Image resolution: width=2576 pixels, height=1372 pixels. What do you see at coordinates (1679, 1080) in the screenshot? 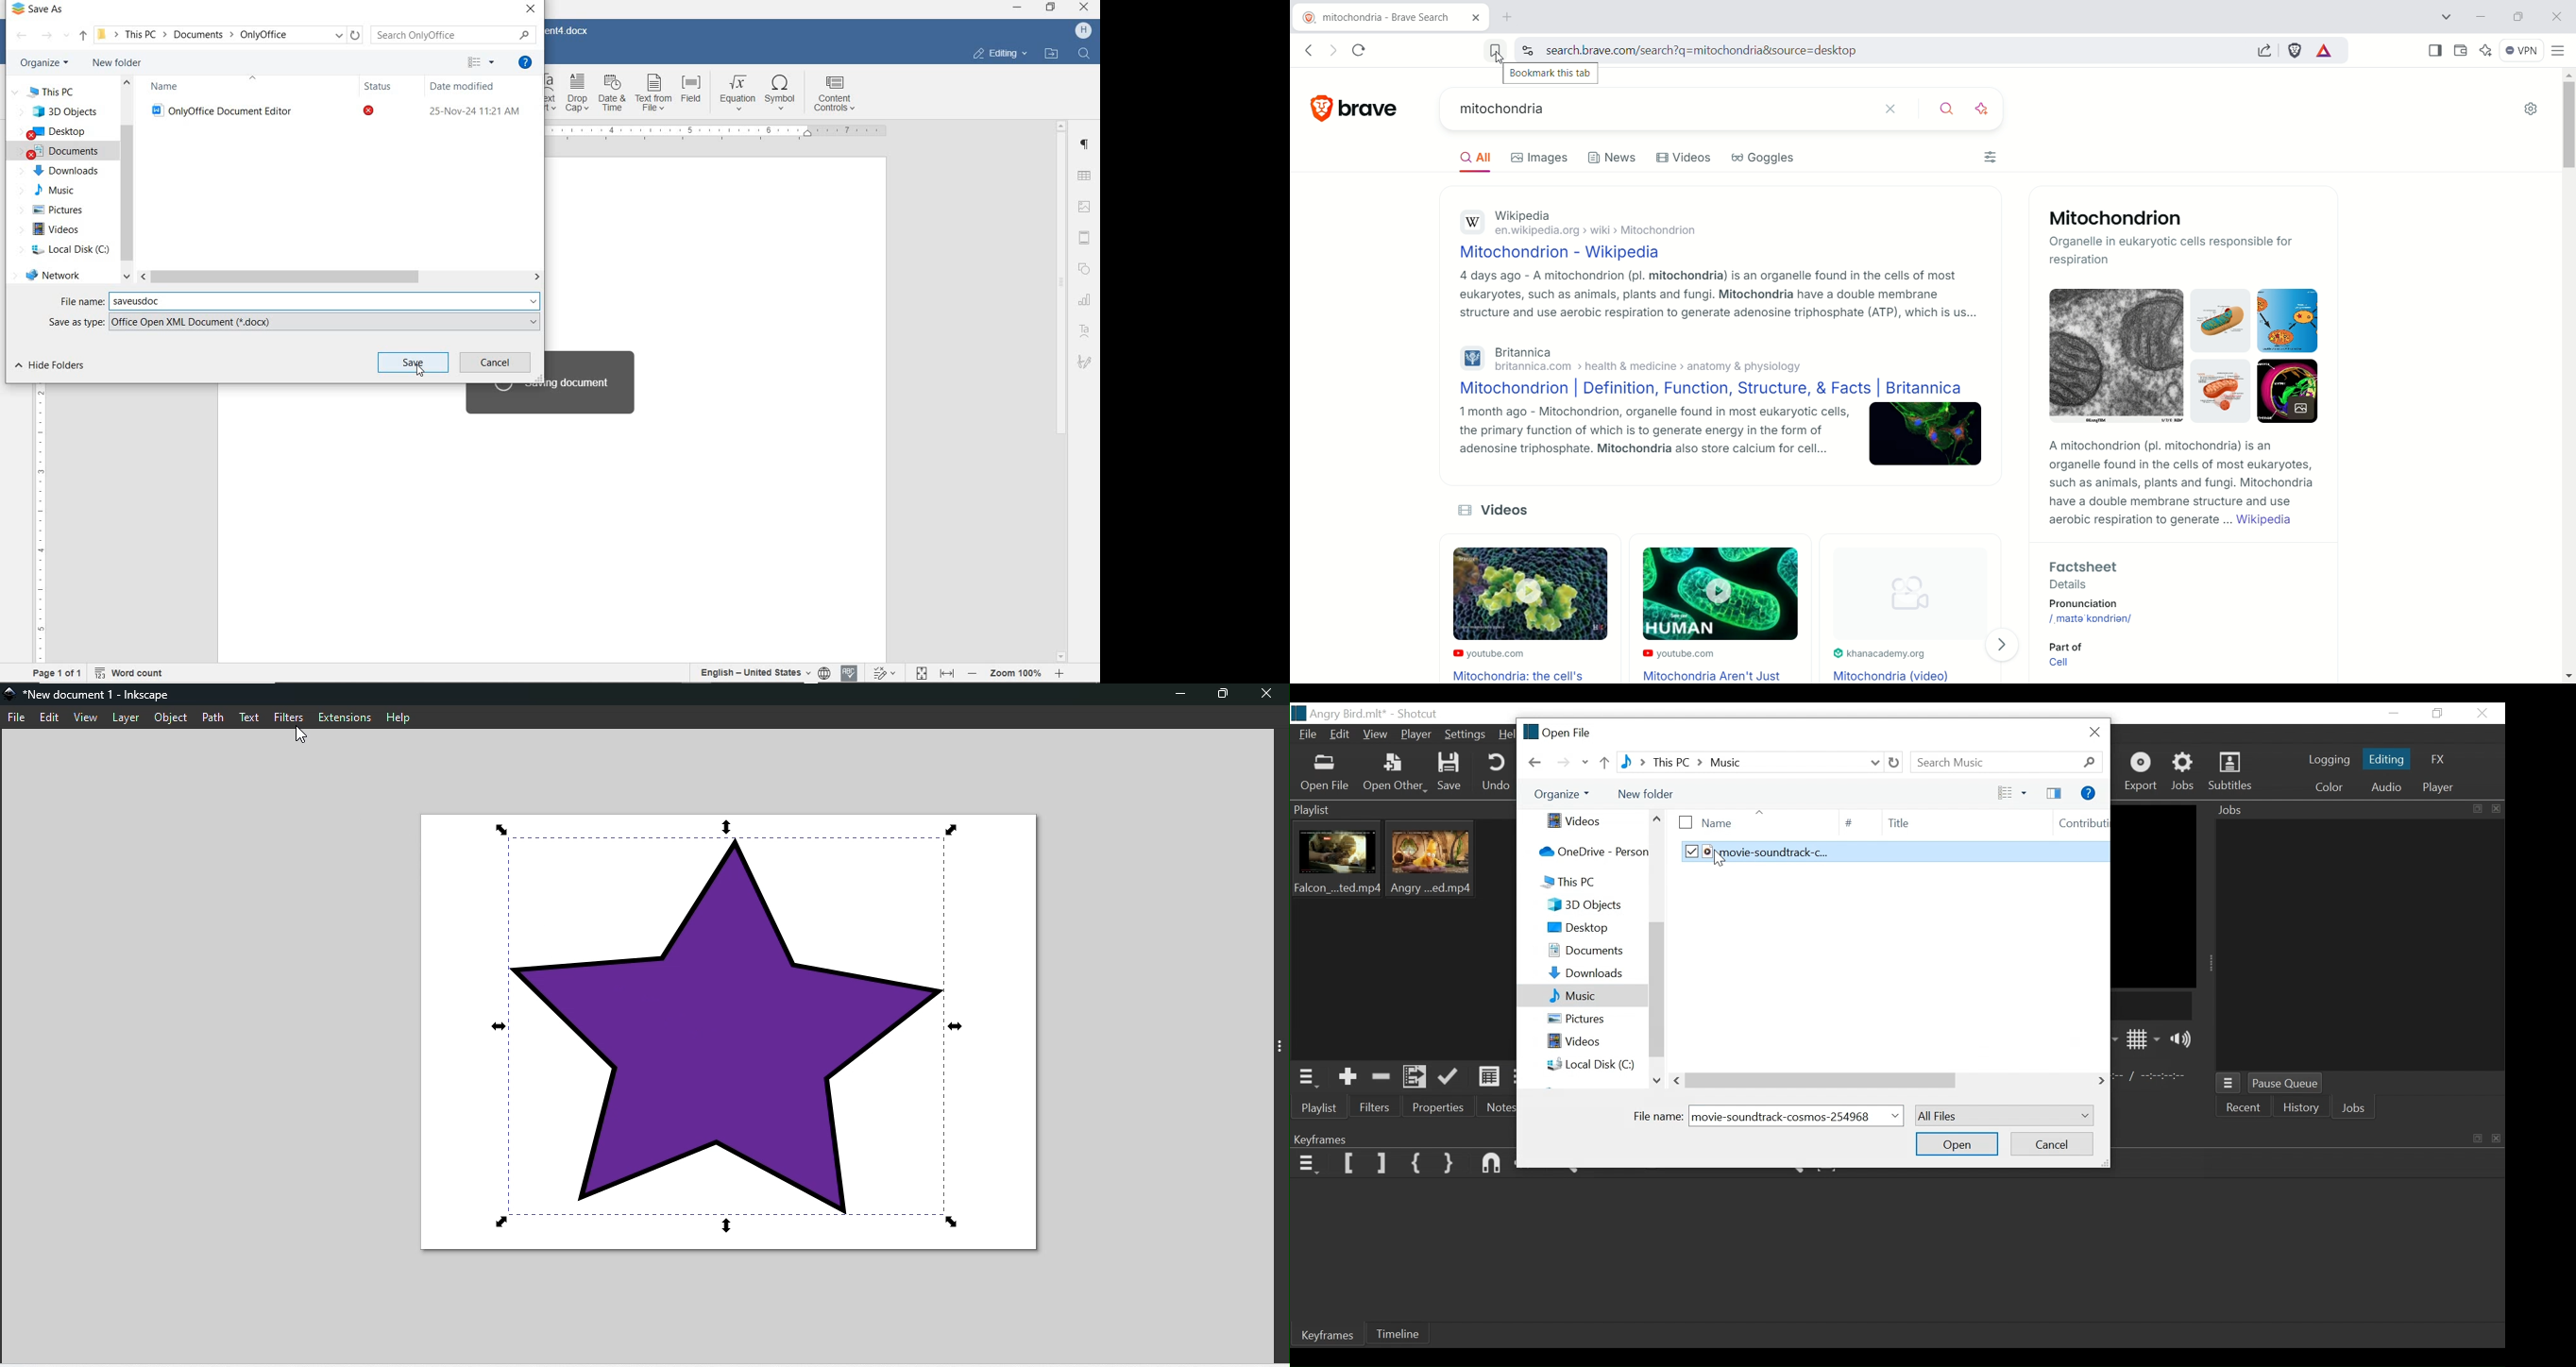
I see `Scroll left` at bounding box center [1679, 1080].